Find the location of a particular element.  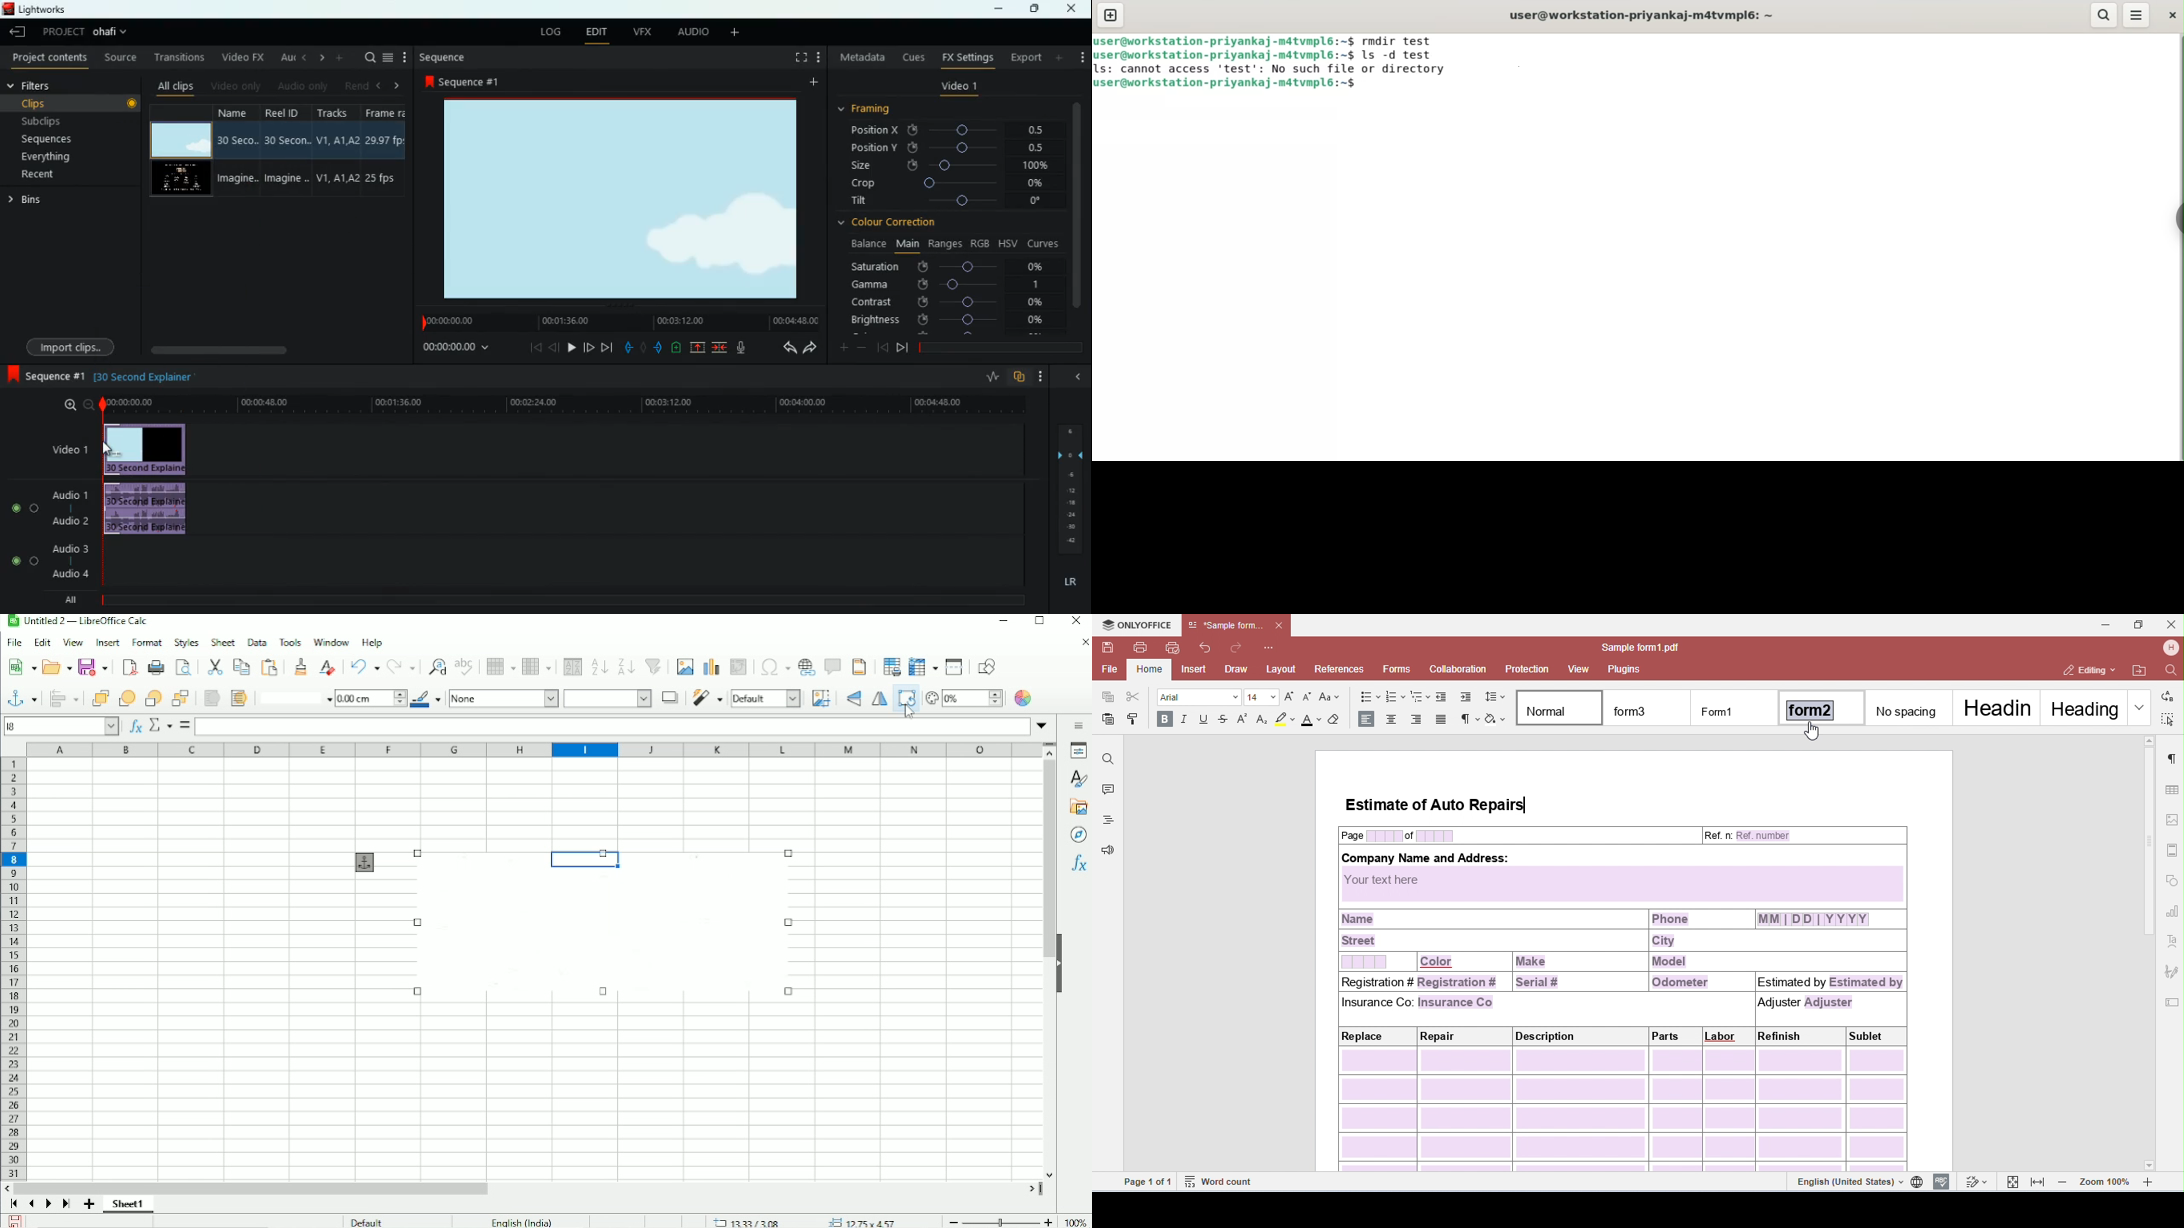

Data is located at coordinates (256, 642).